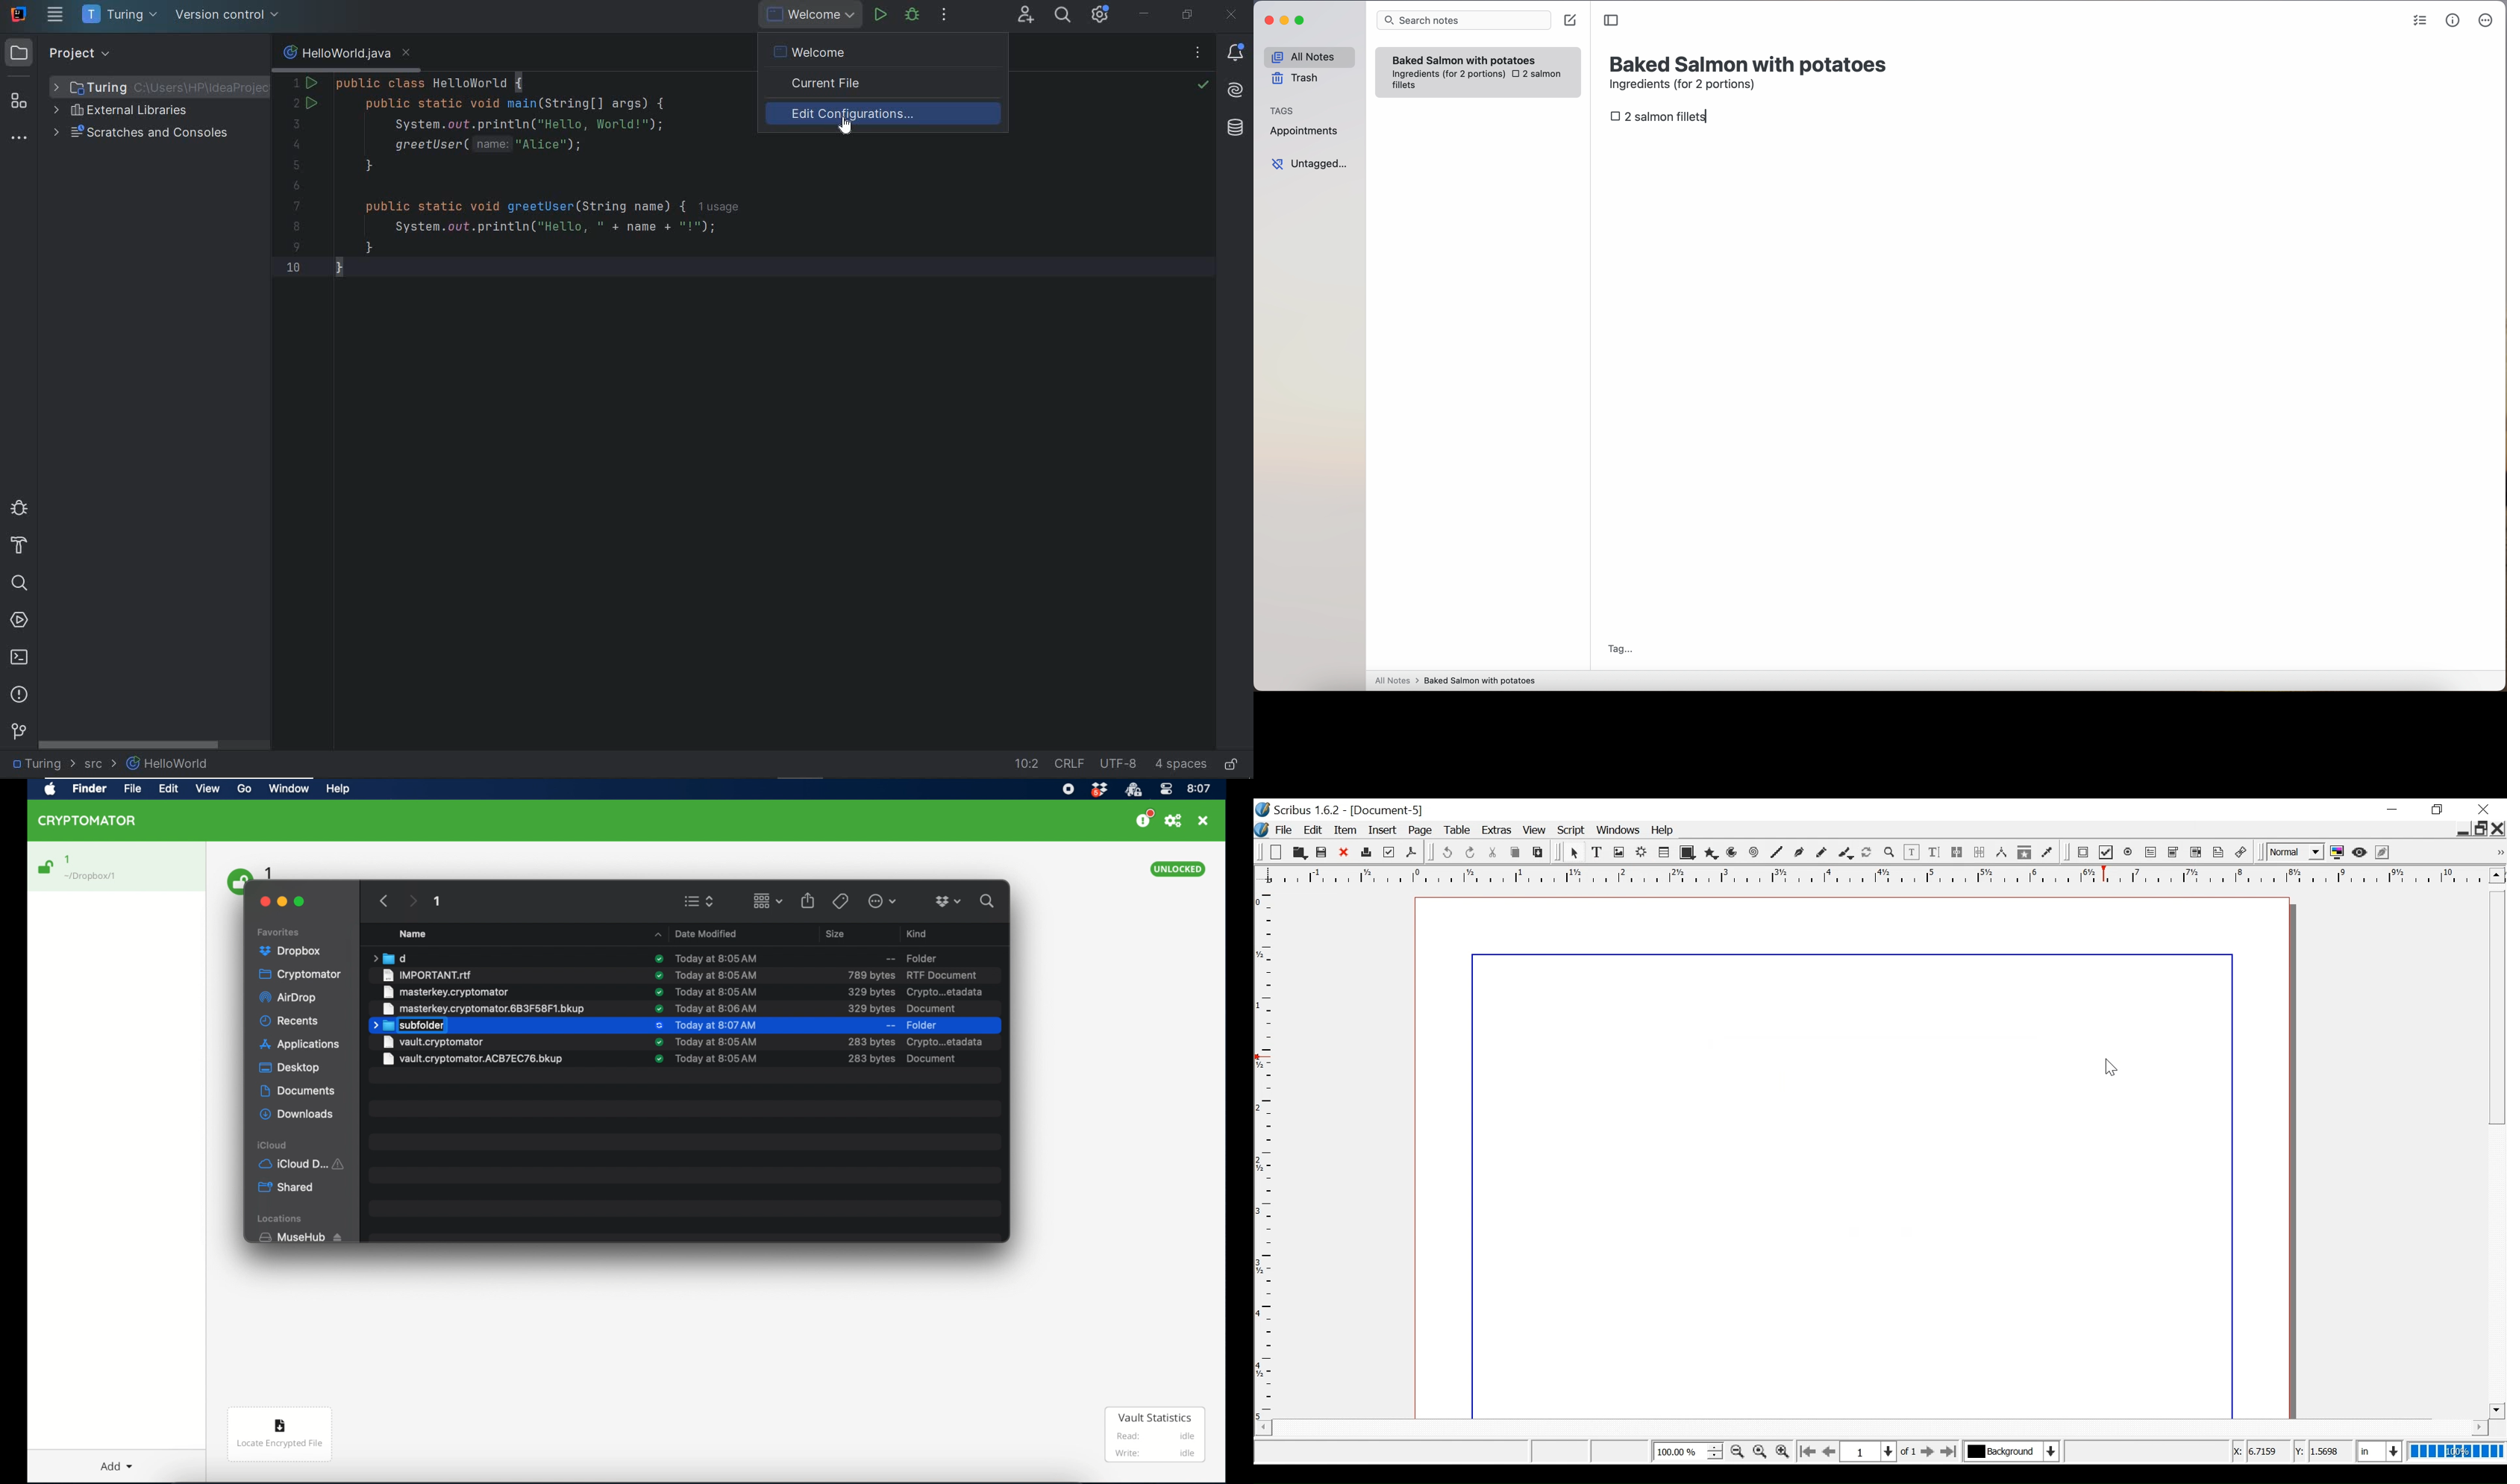 This screenshot has width=2520, height=1484. I want to click on metrics, so click(2453, 20).